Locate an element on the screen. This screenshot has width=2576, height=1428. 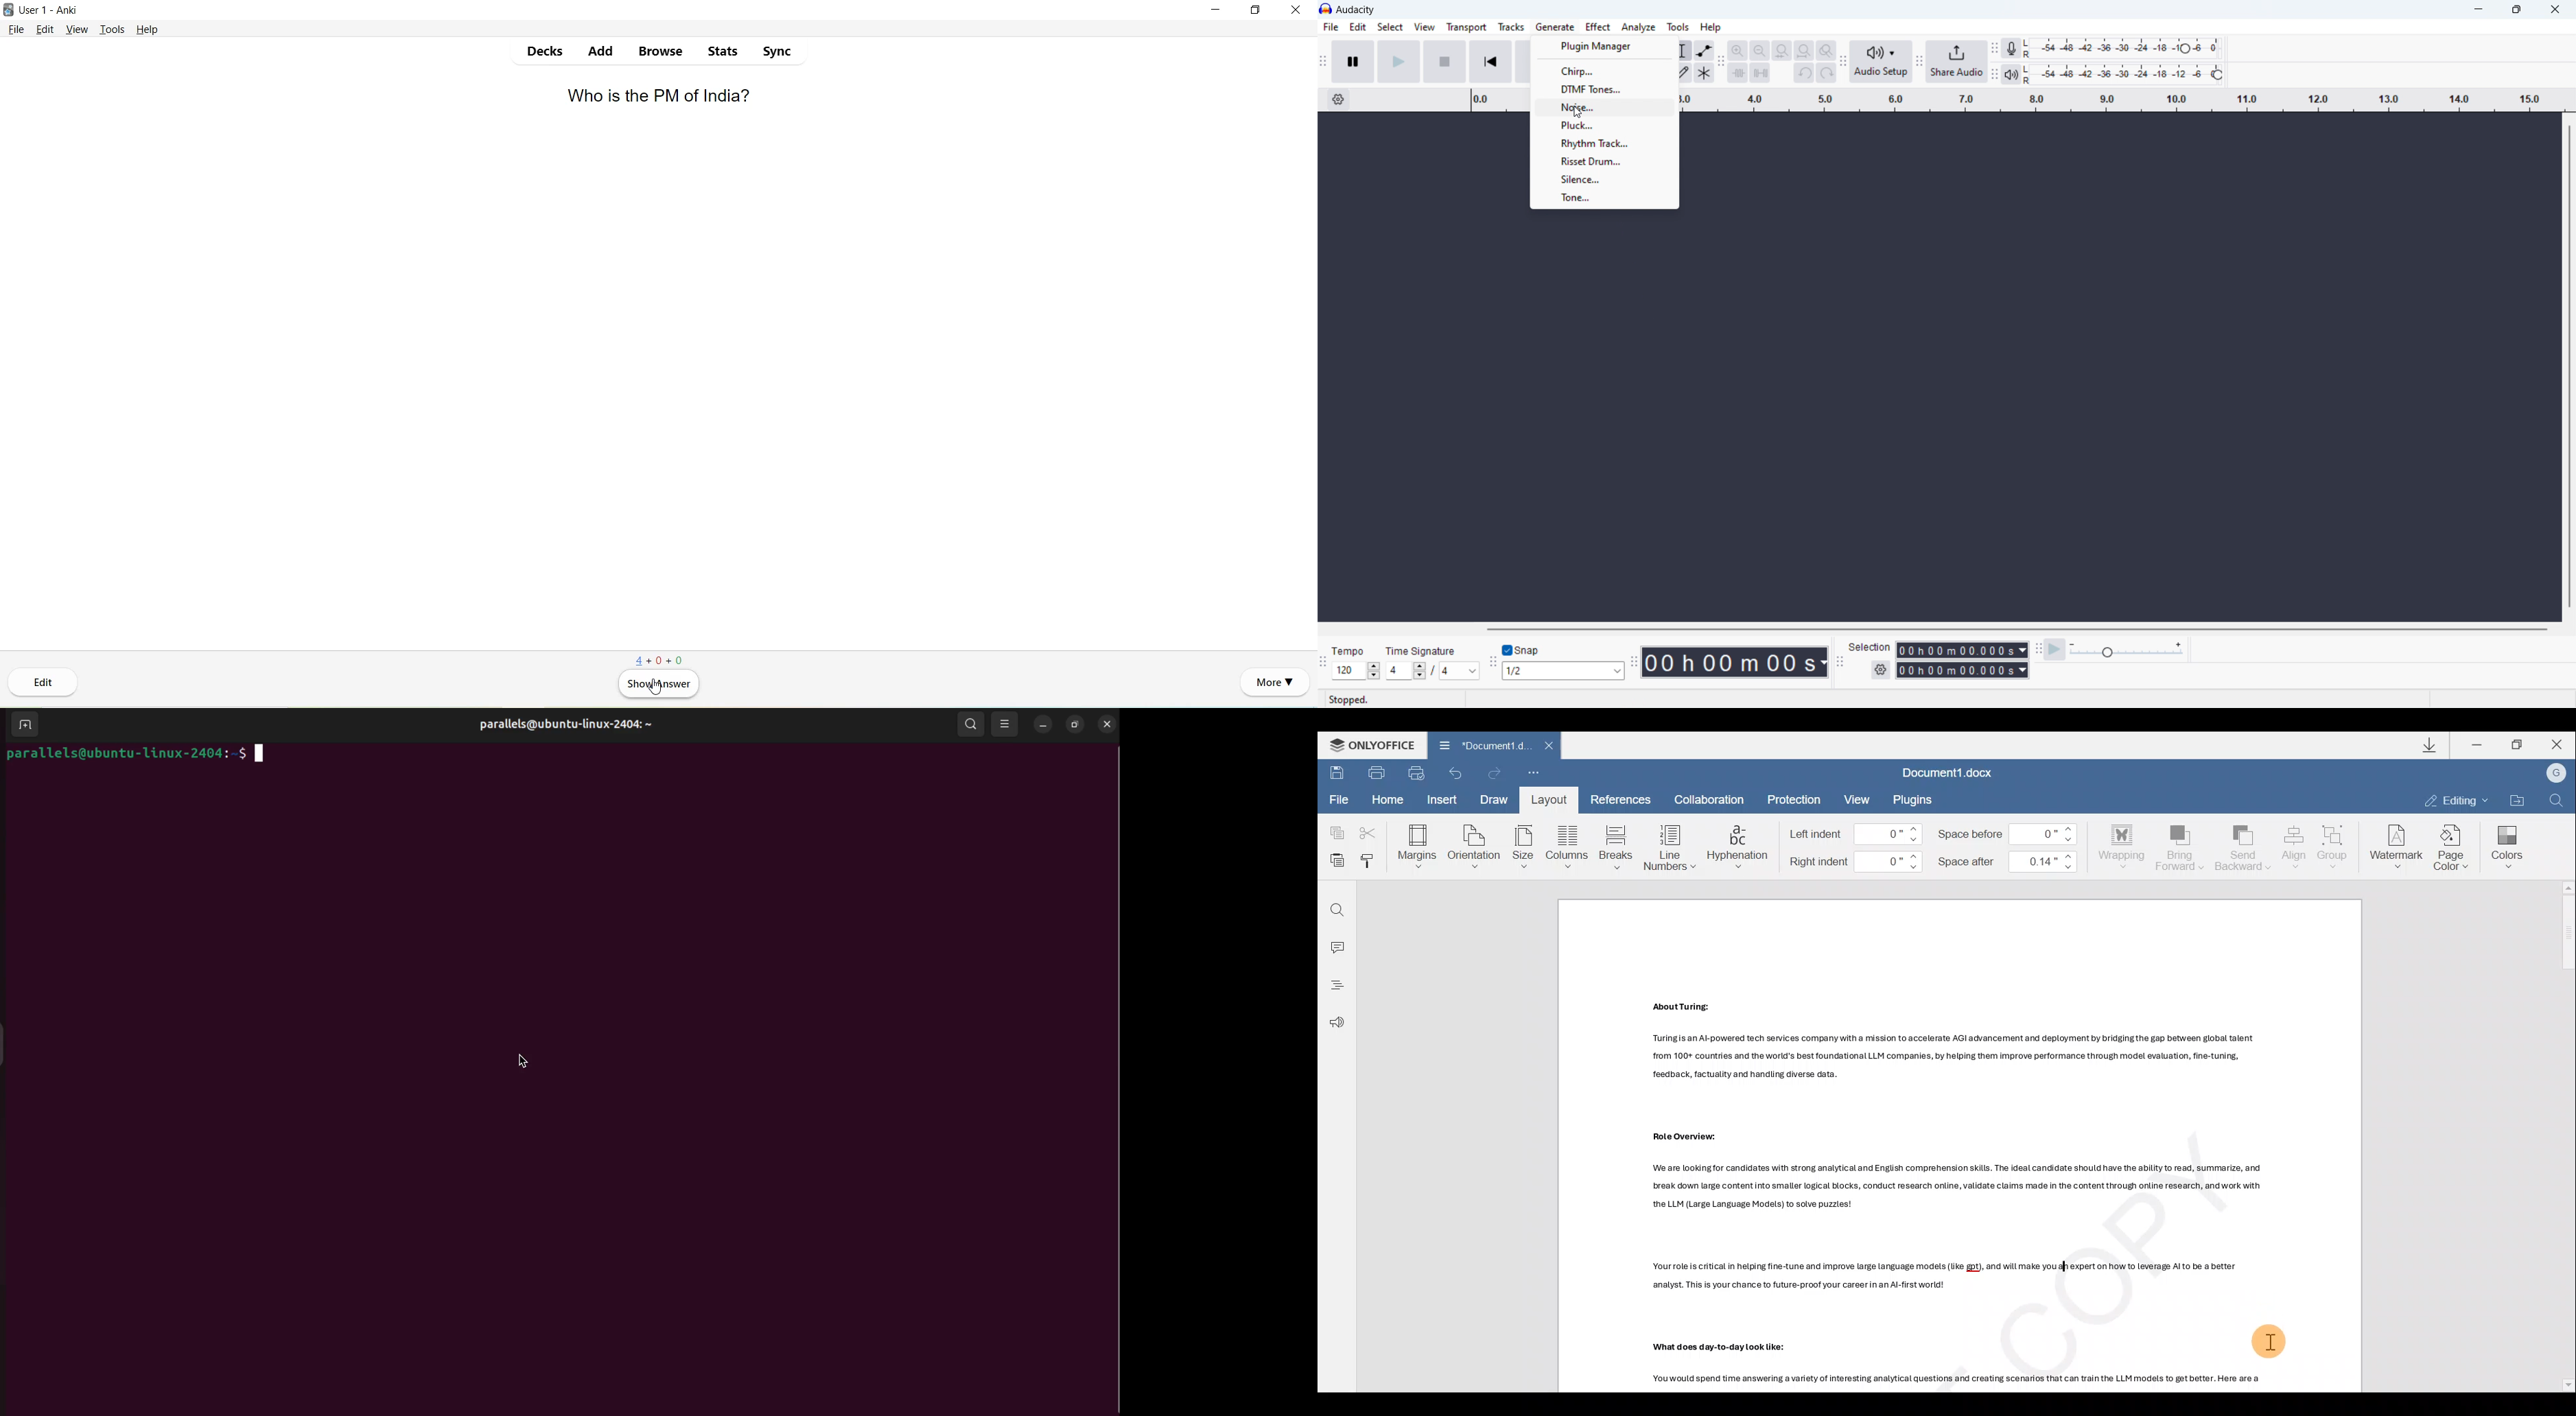
 is located at coordinates (1959, 1379).